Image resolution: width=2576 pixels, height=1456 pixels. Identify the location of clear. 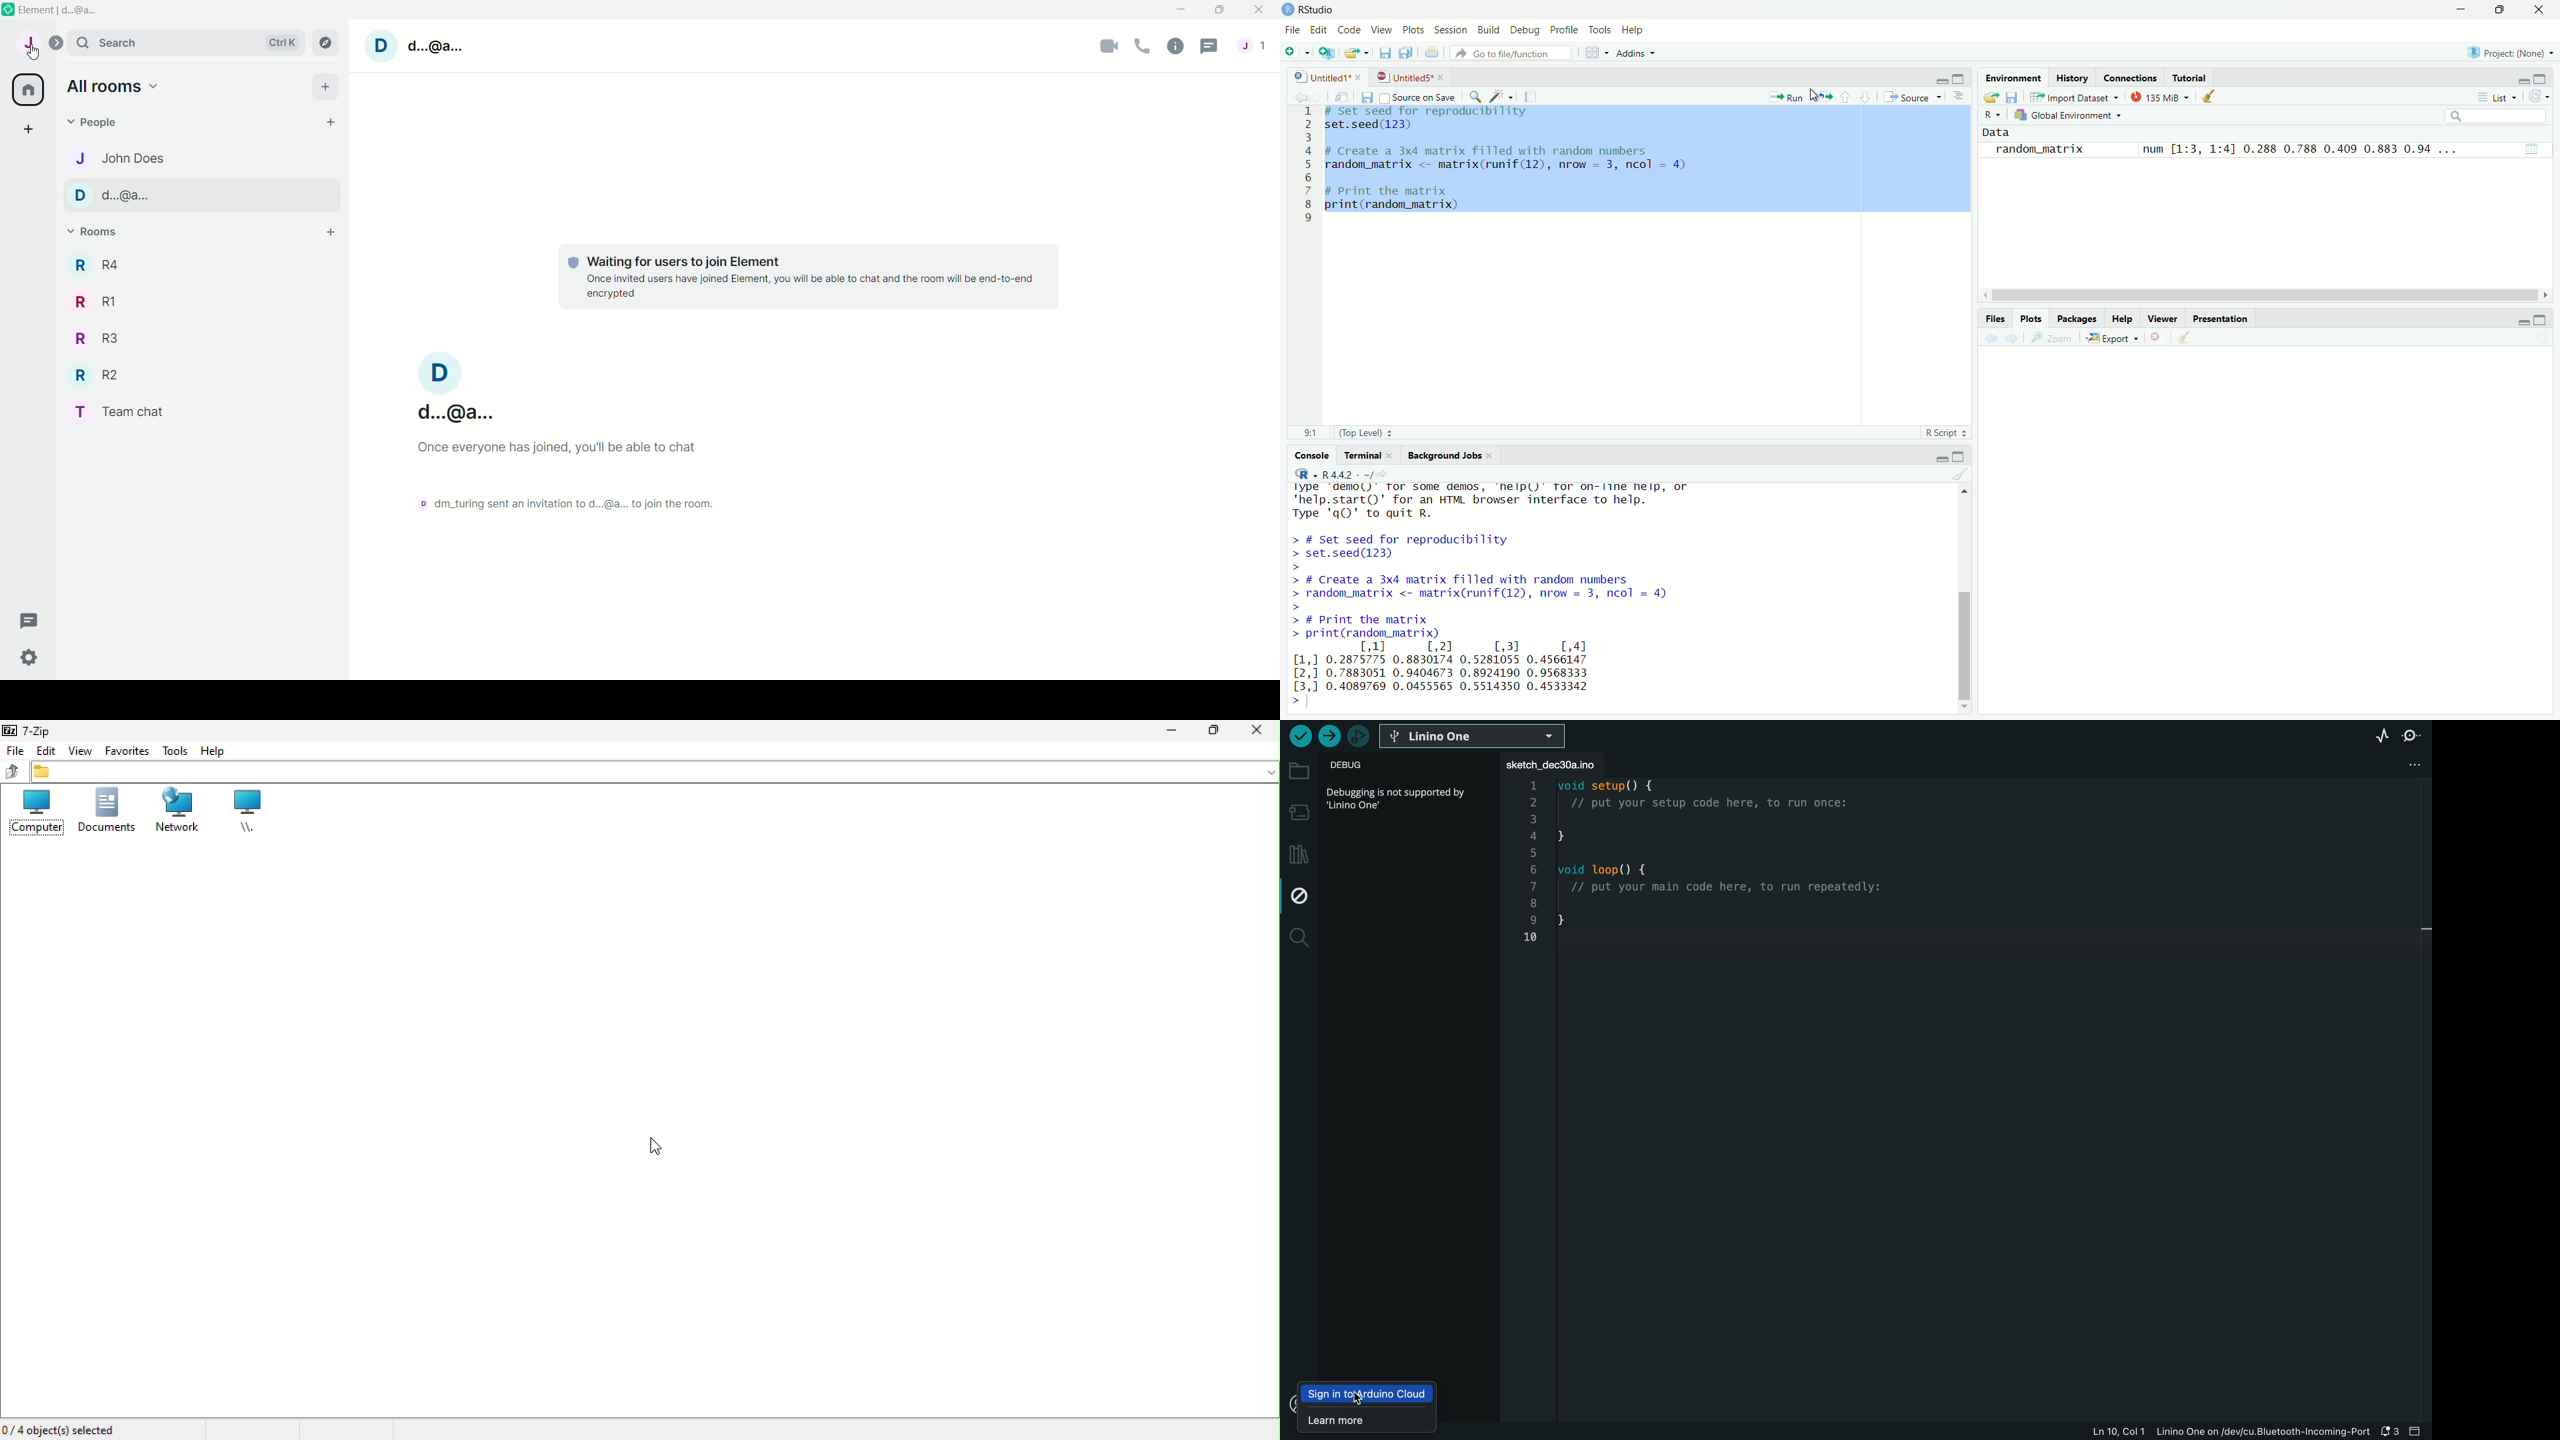
(2209, 98).